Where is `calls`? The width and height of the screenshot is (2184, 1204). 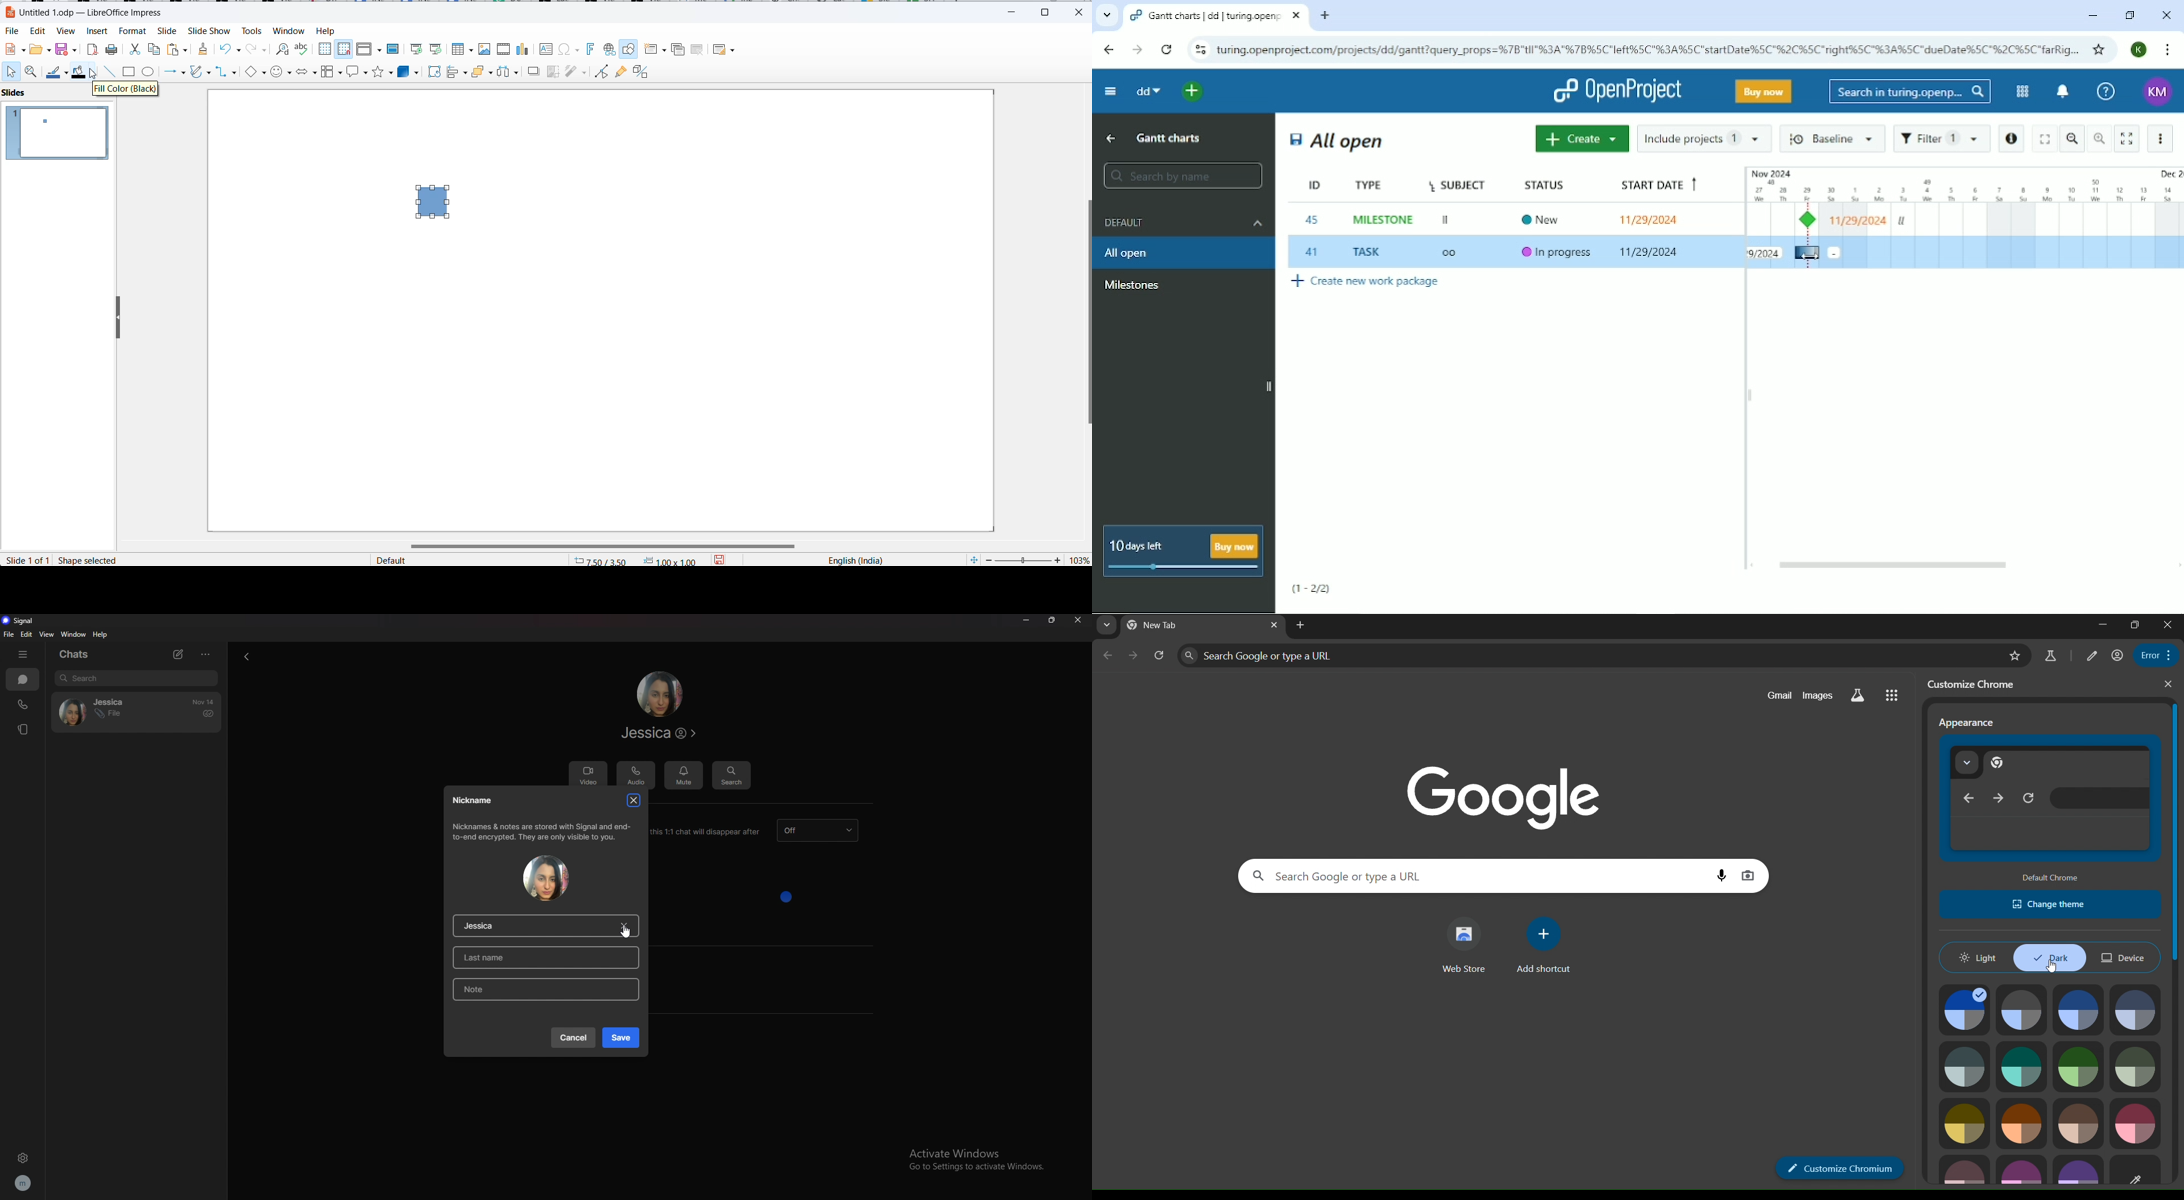
calls is located at coordinates (24, 703).